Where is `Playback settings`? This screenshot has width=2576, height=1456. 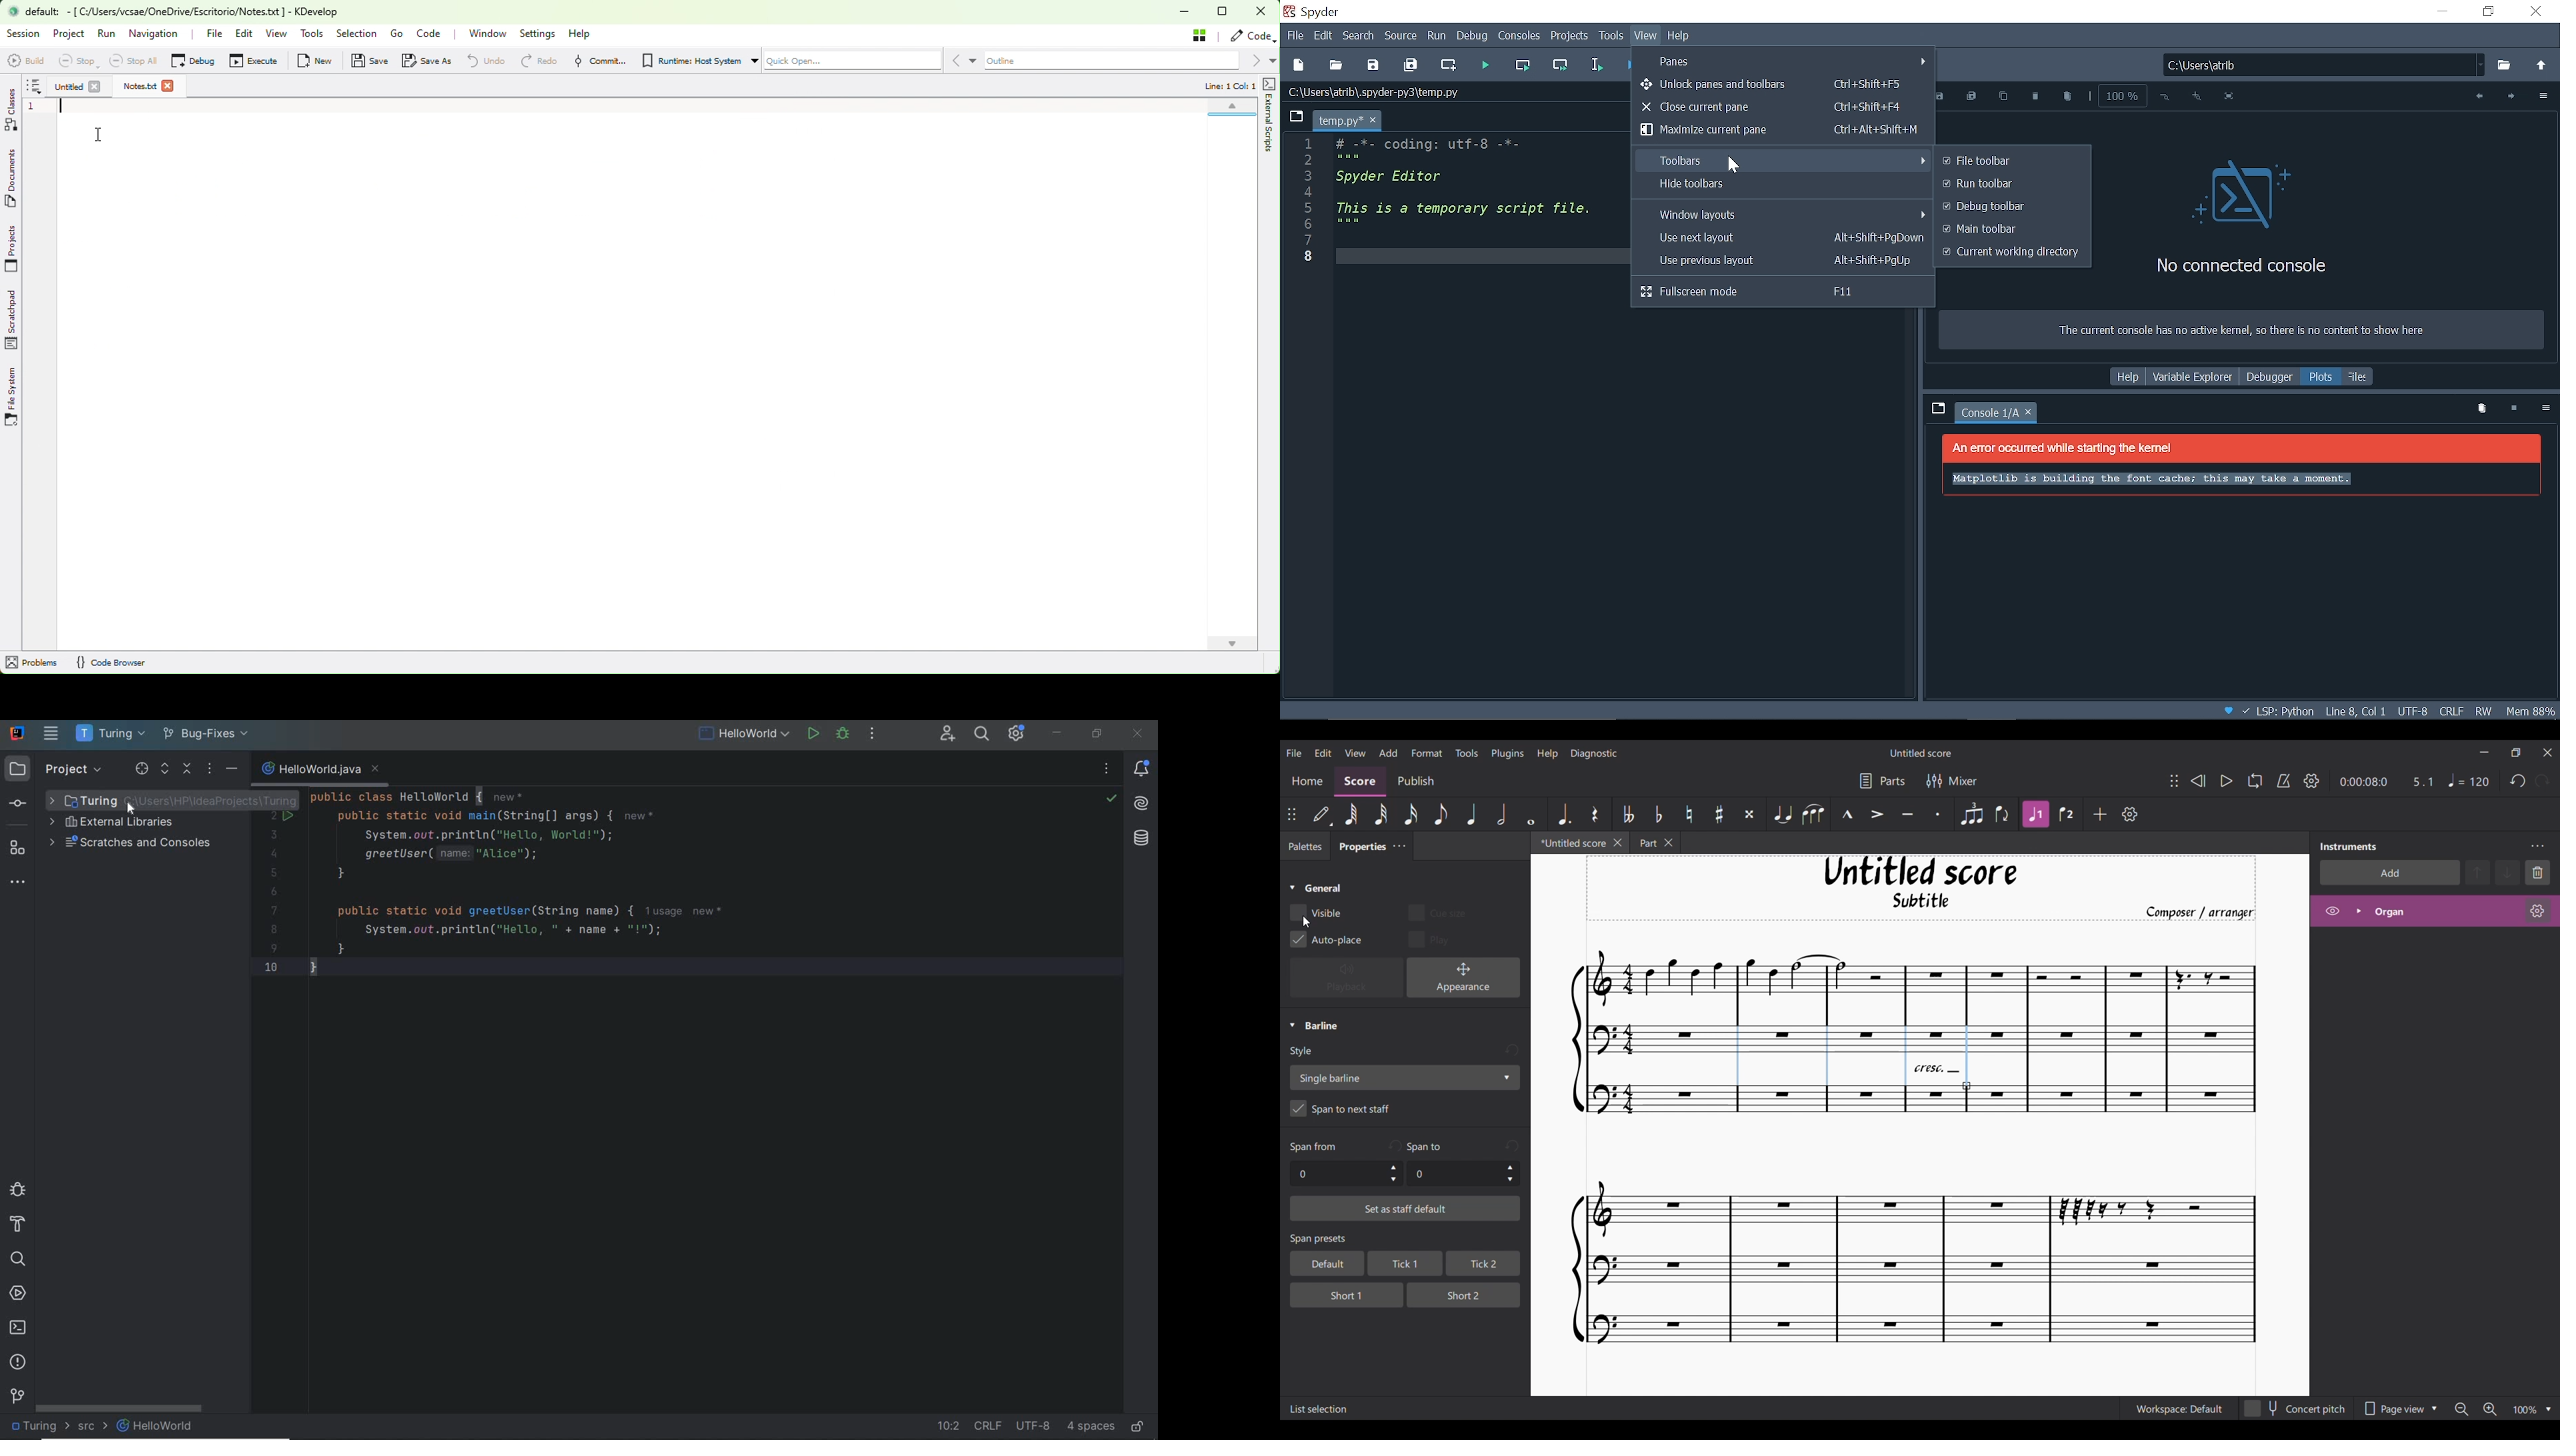 Playback settings is located at coordinates (2311, 781).